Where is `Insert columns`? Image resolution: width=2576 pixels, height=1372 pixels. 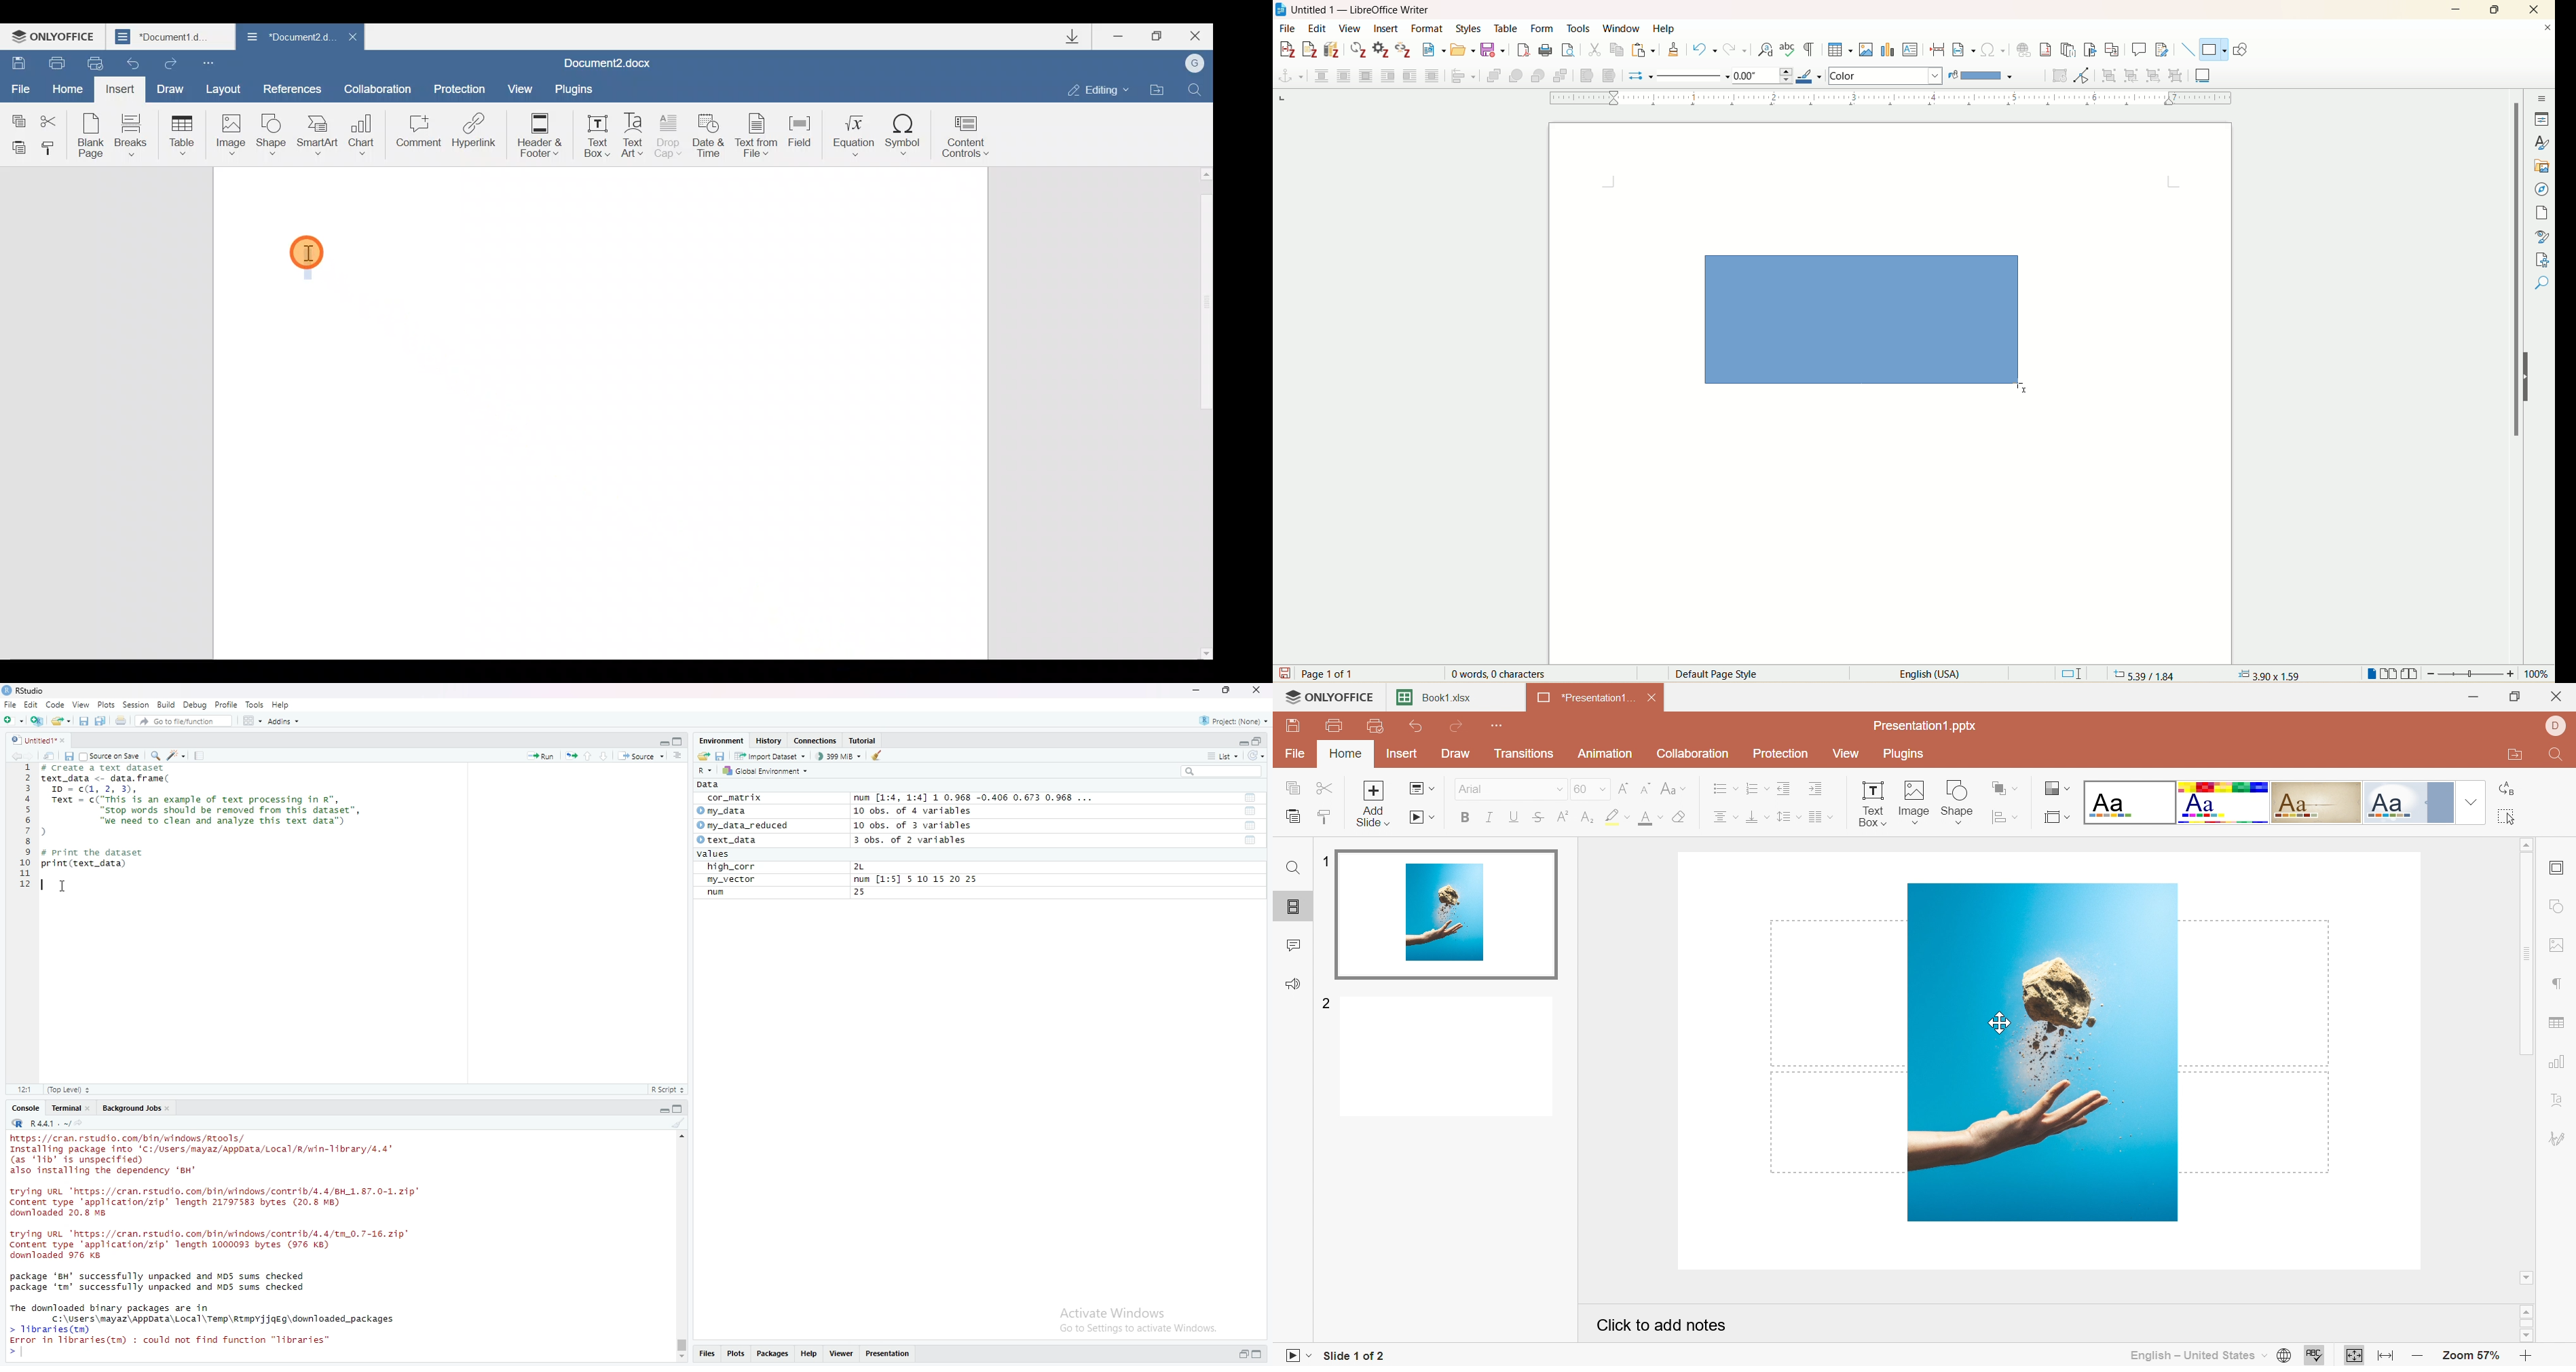 Insert columns is located at coordinates (1821, 815).